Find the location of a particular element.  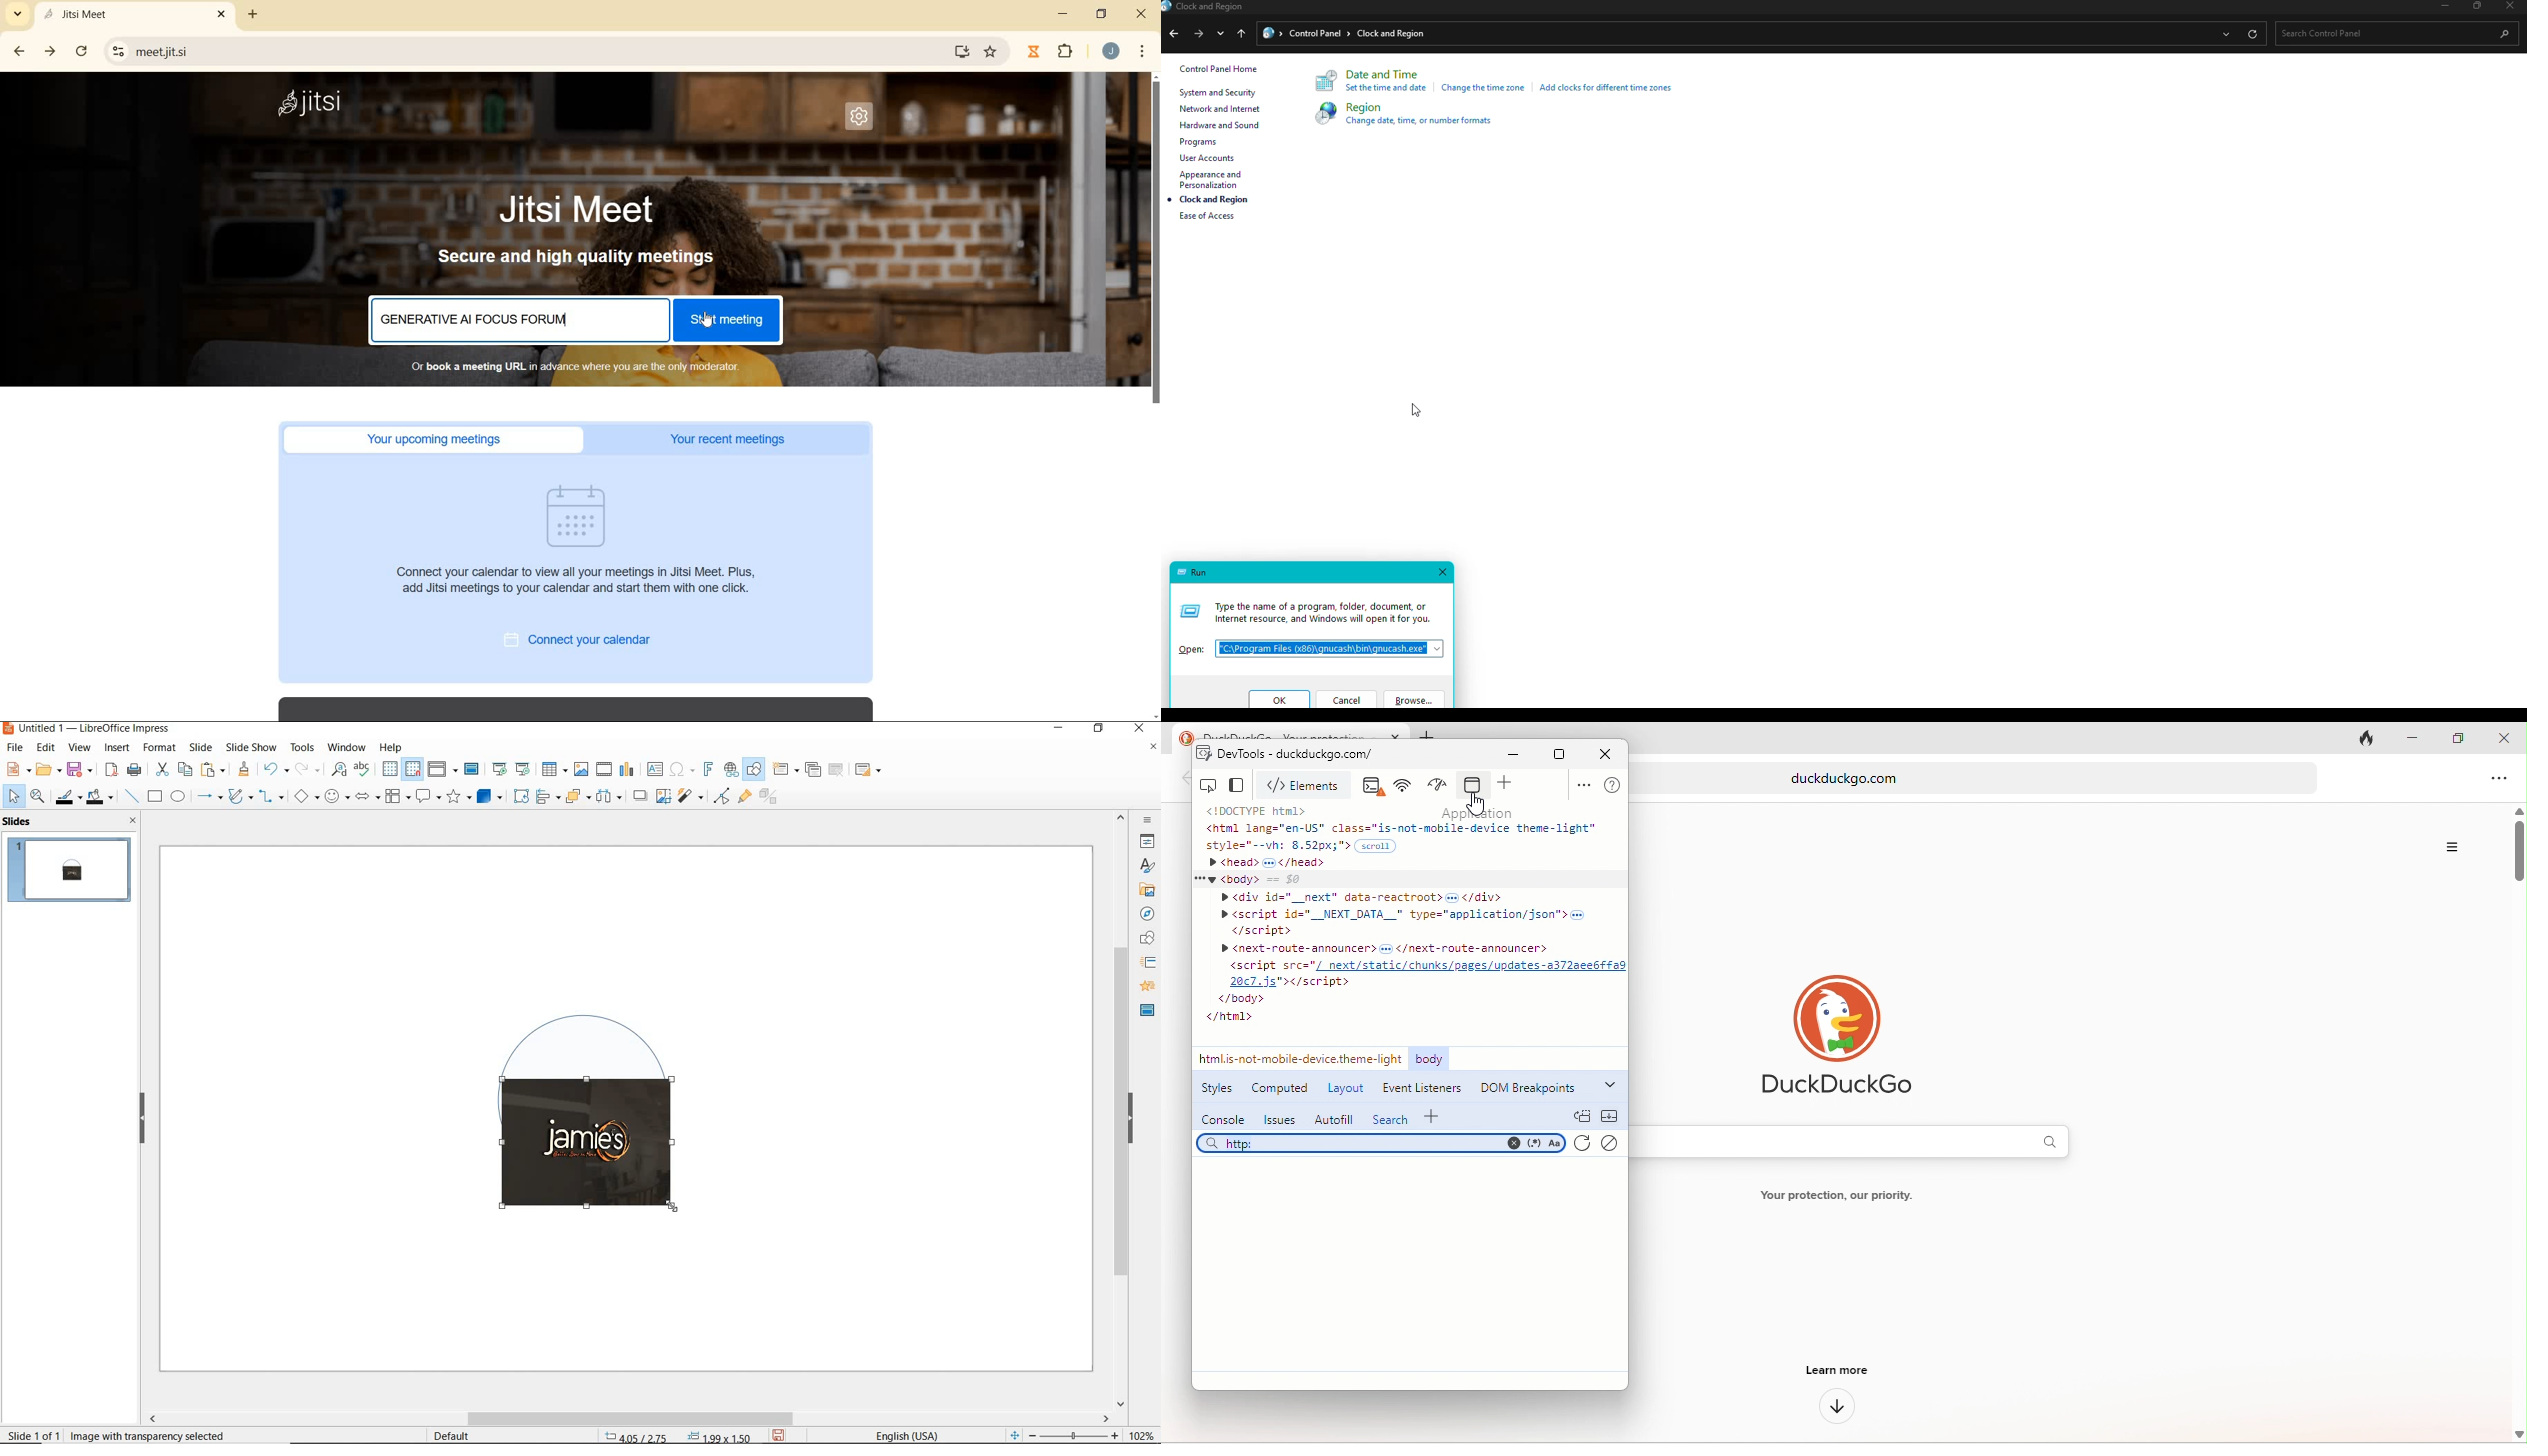

Open is located at coordinates (1191, 645).